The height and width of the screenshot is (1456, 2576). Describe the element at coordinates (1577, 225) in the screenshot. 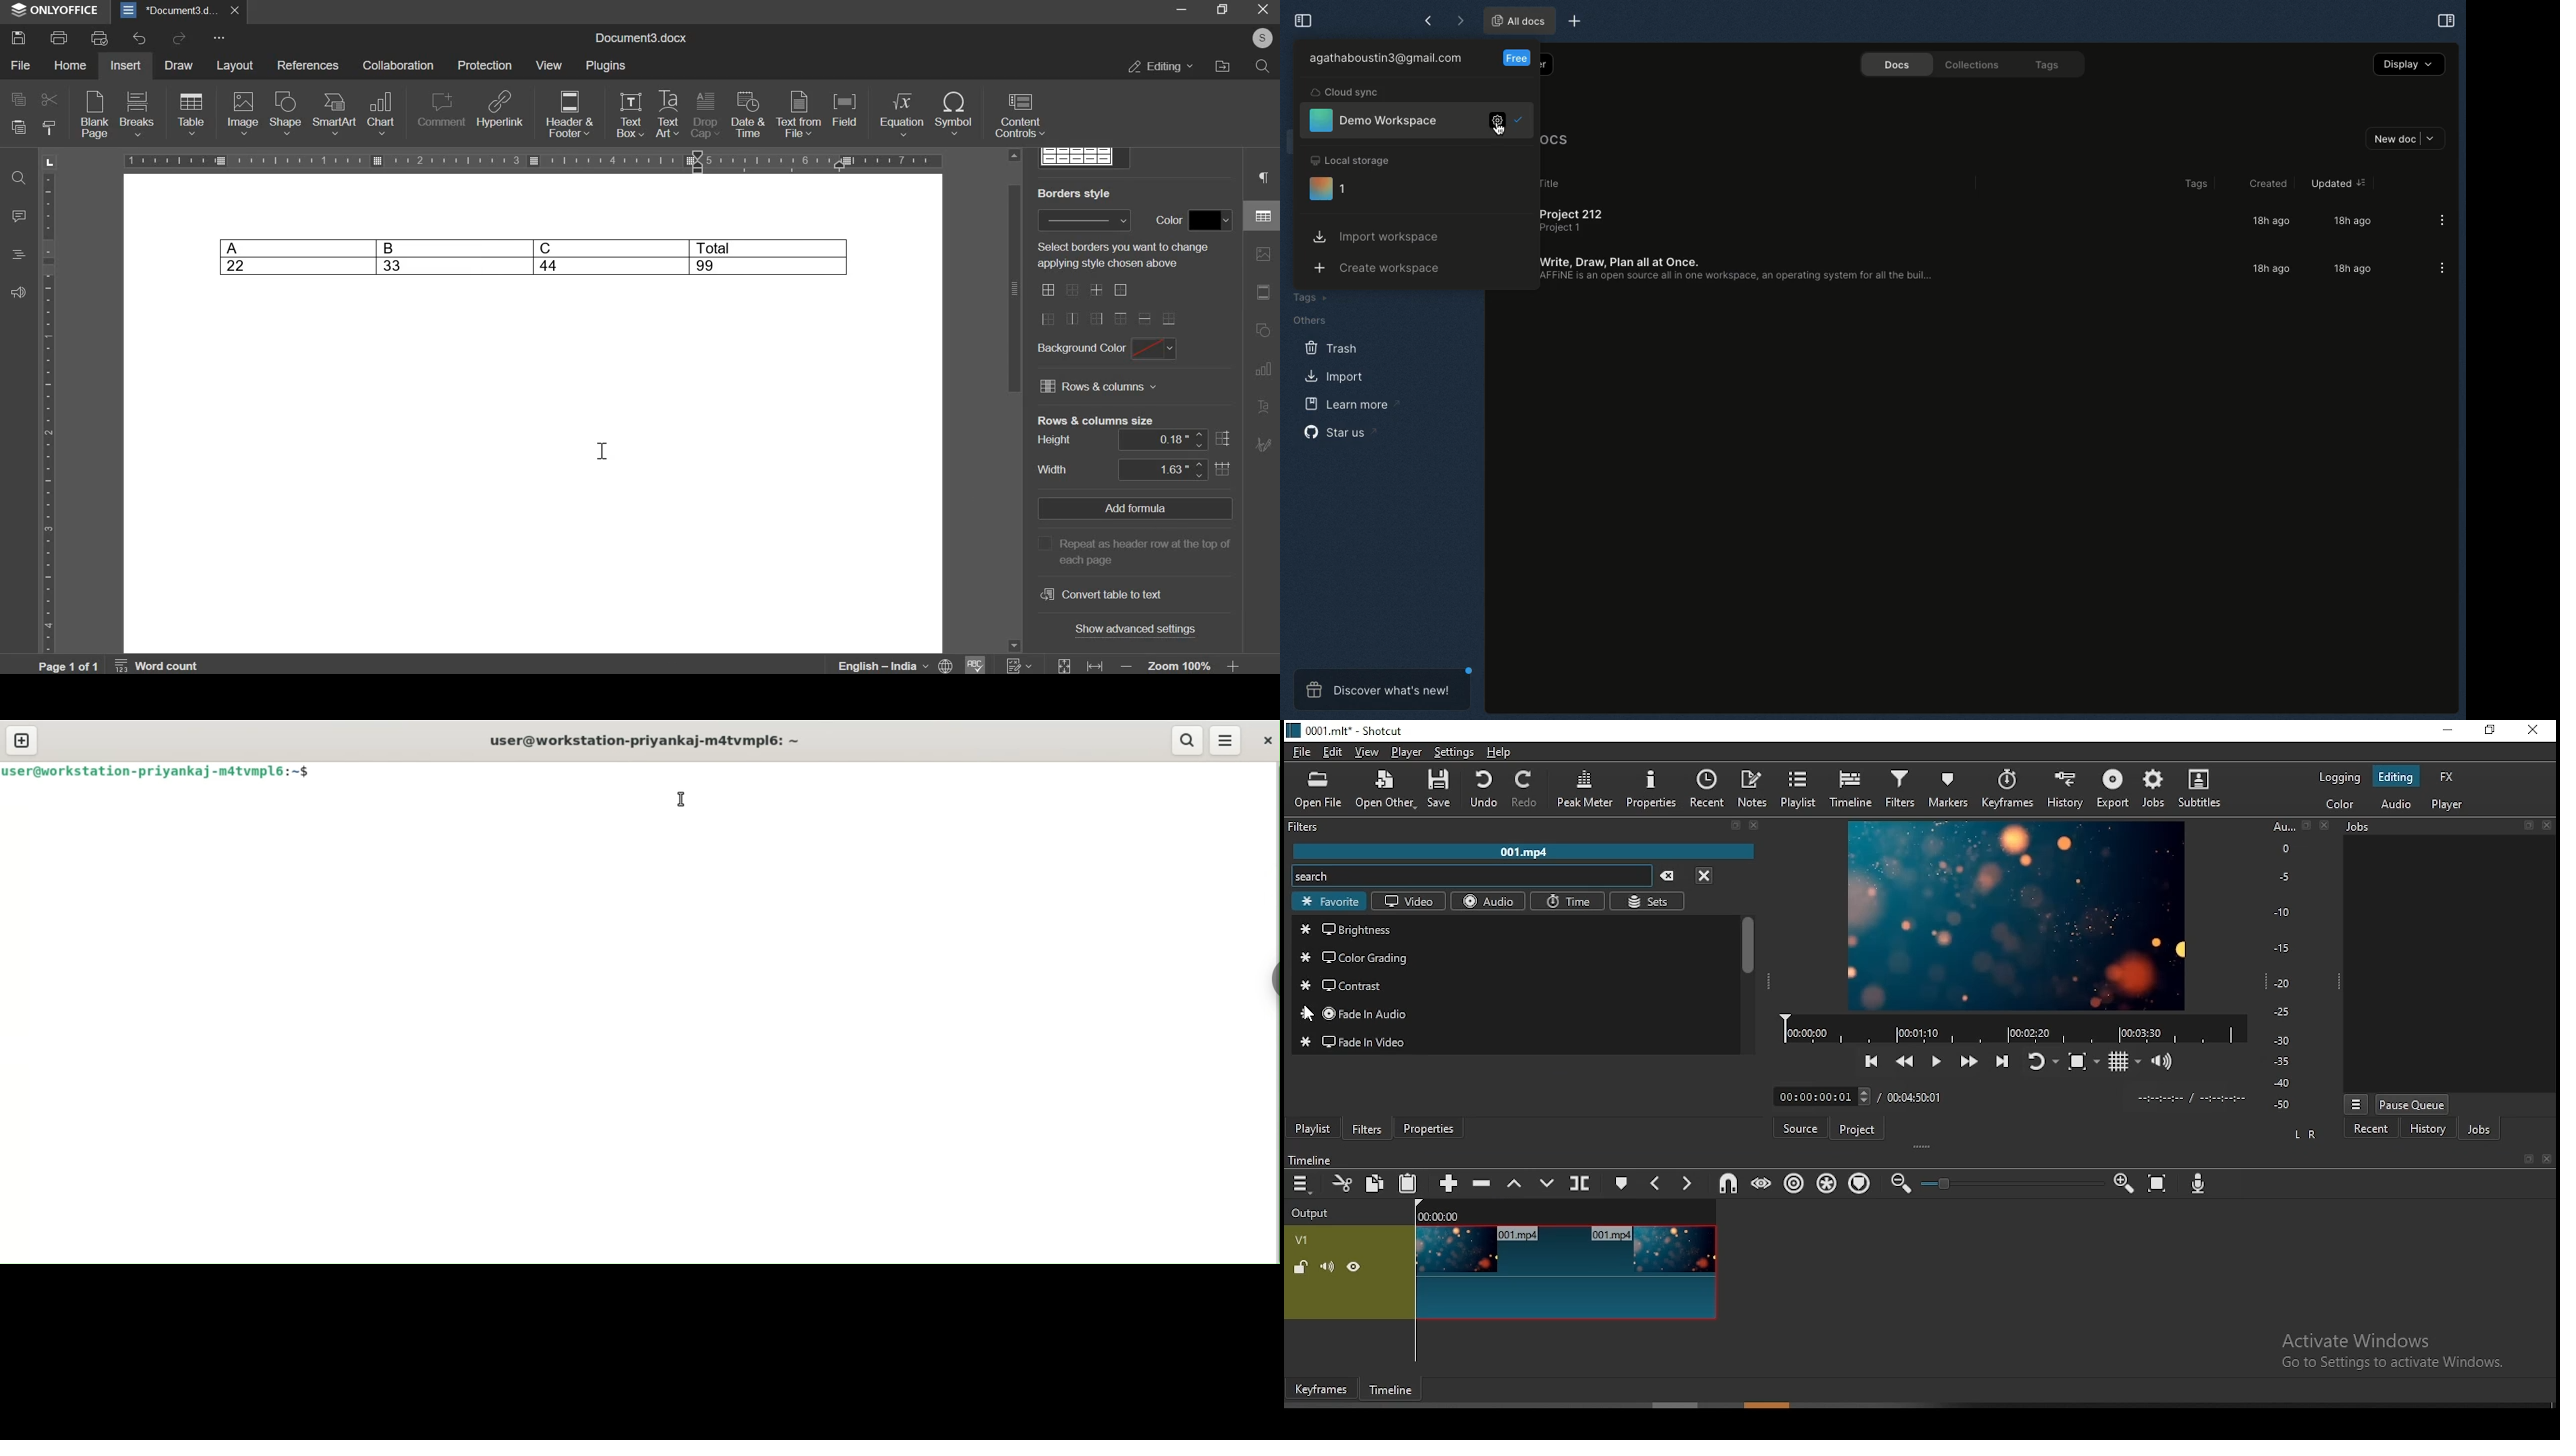

I see `Project 212` at that location.